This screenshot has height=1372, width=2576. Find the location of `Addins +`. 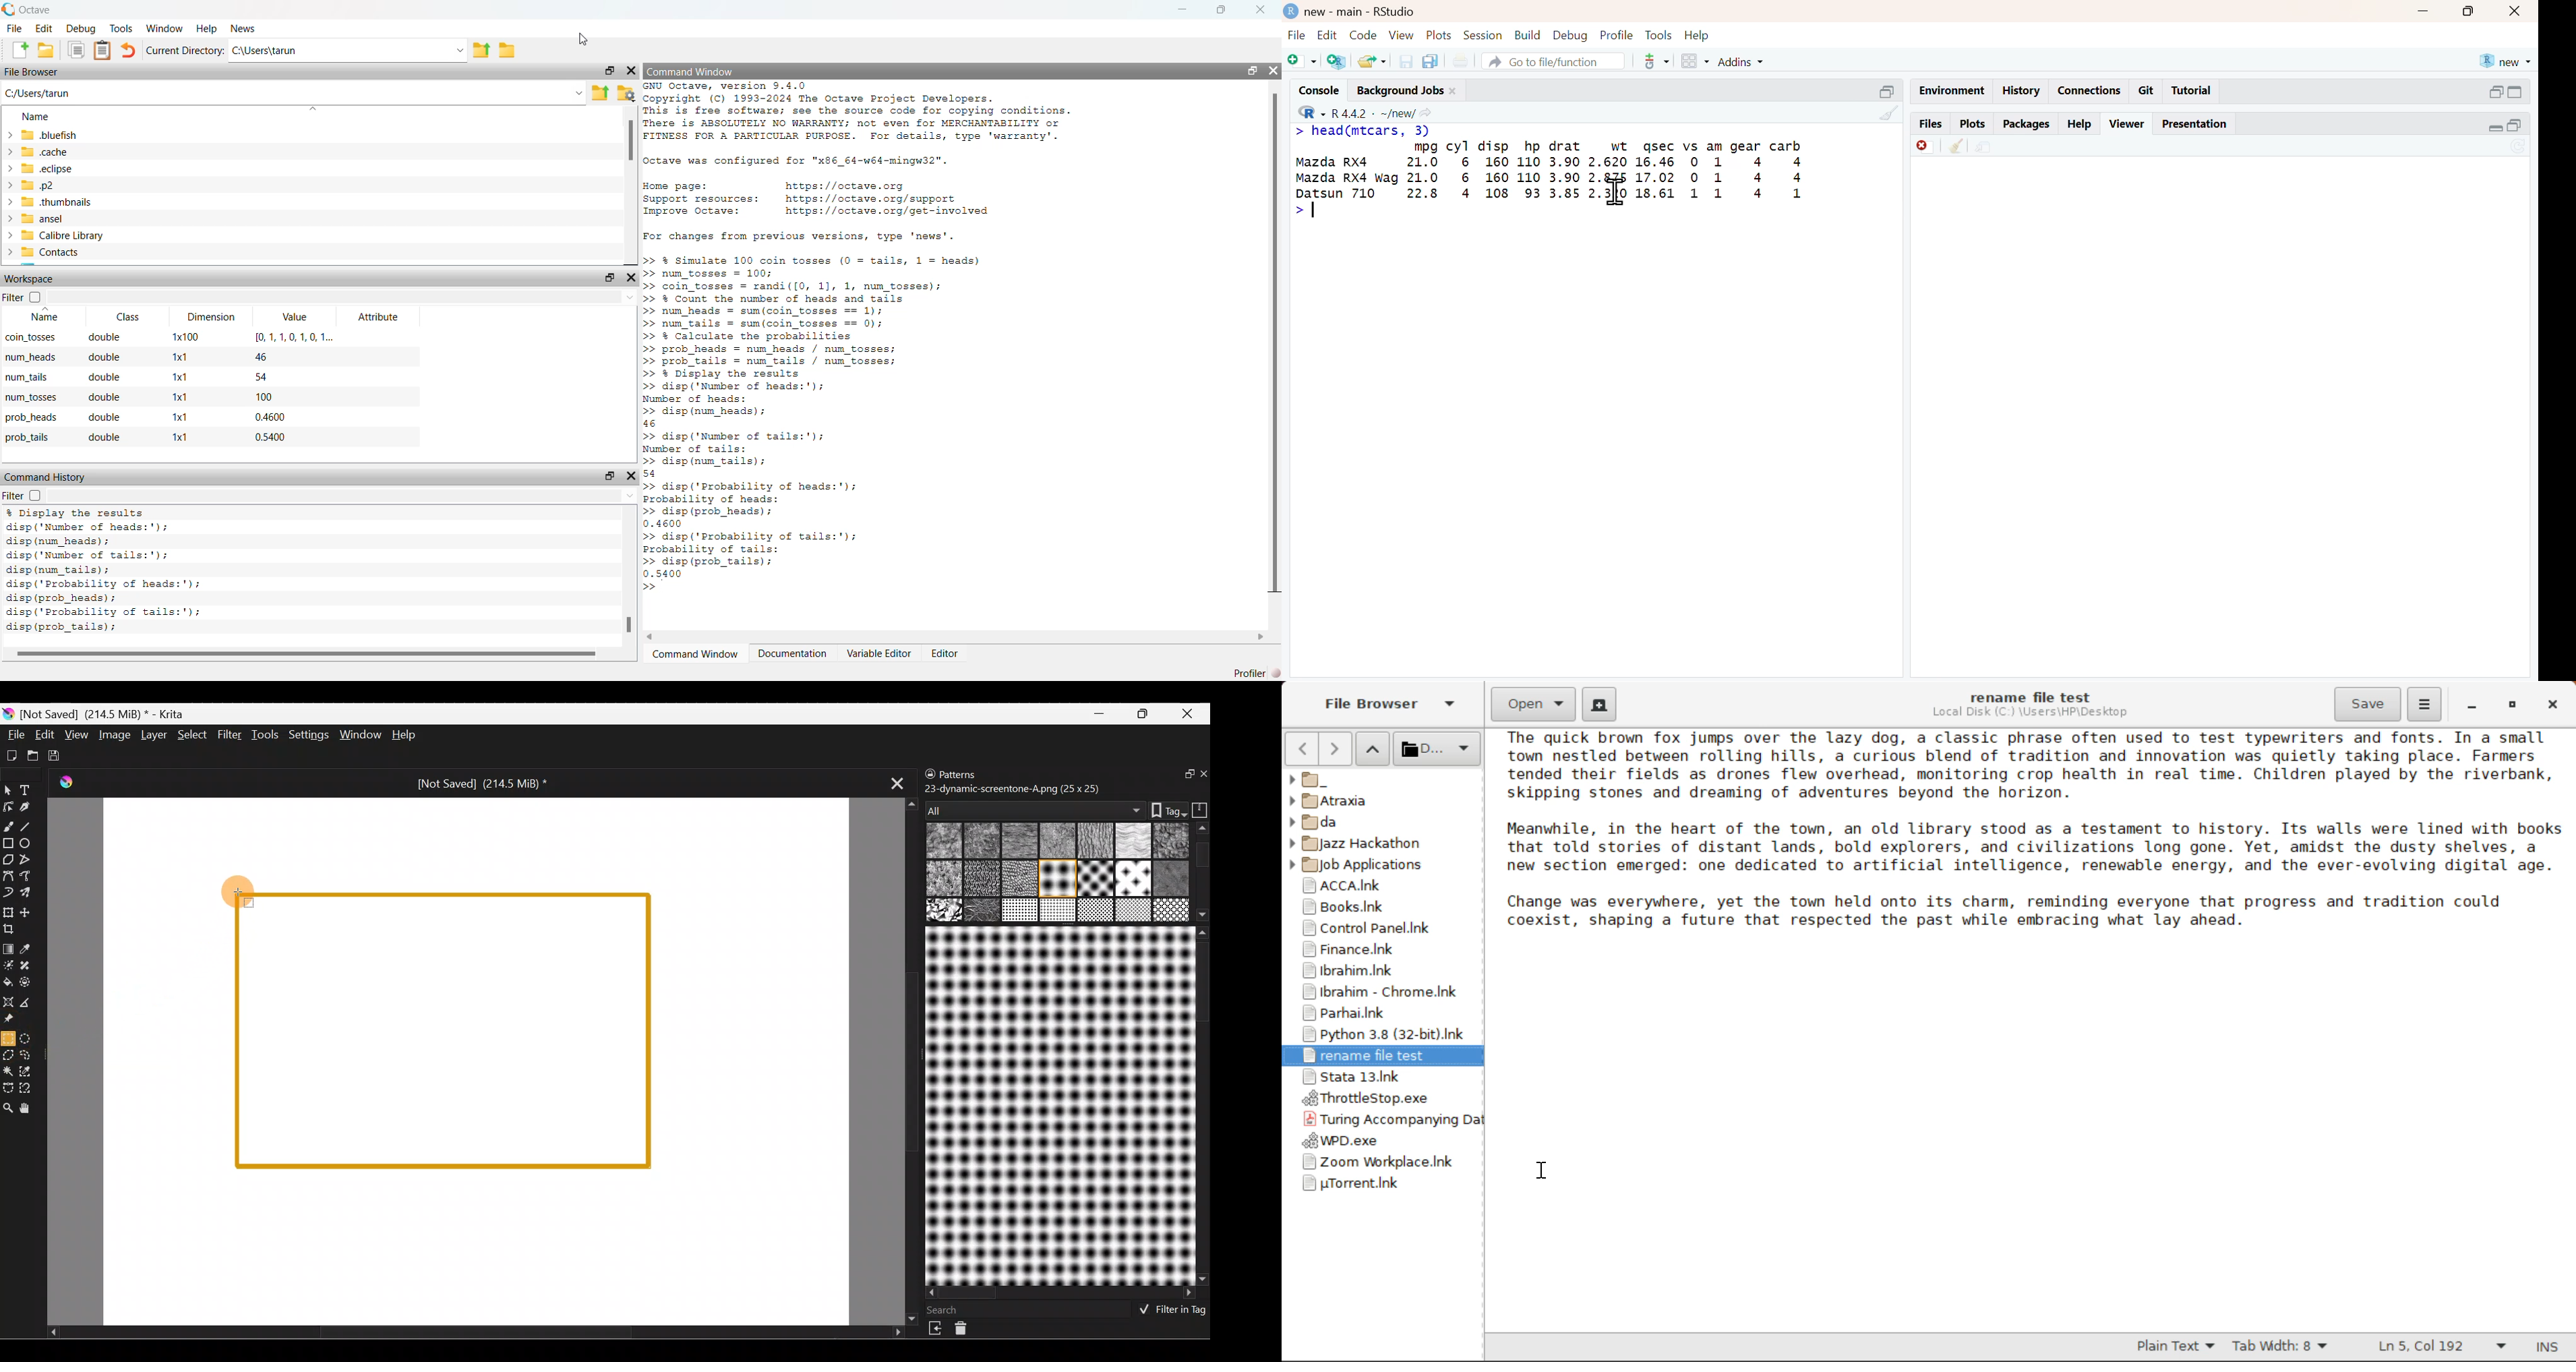

Addins + is located at coordinates (1741, 62).